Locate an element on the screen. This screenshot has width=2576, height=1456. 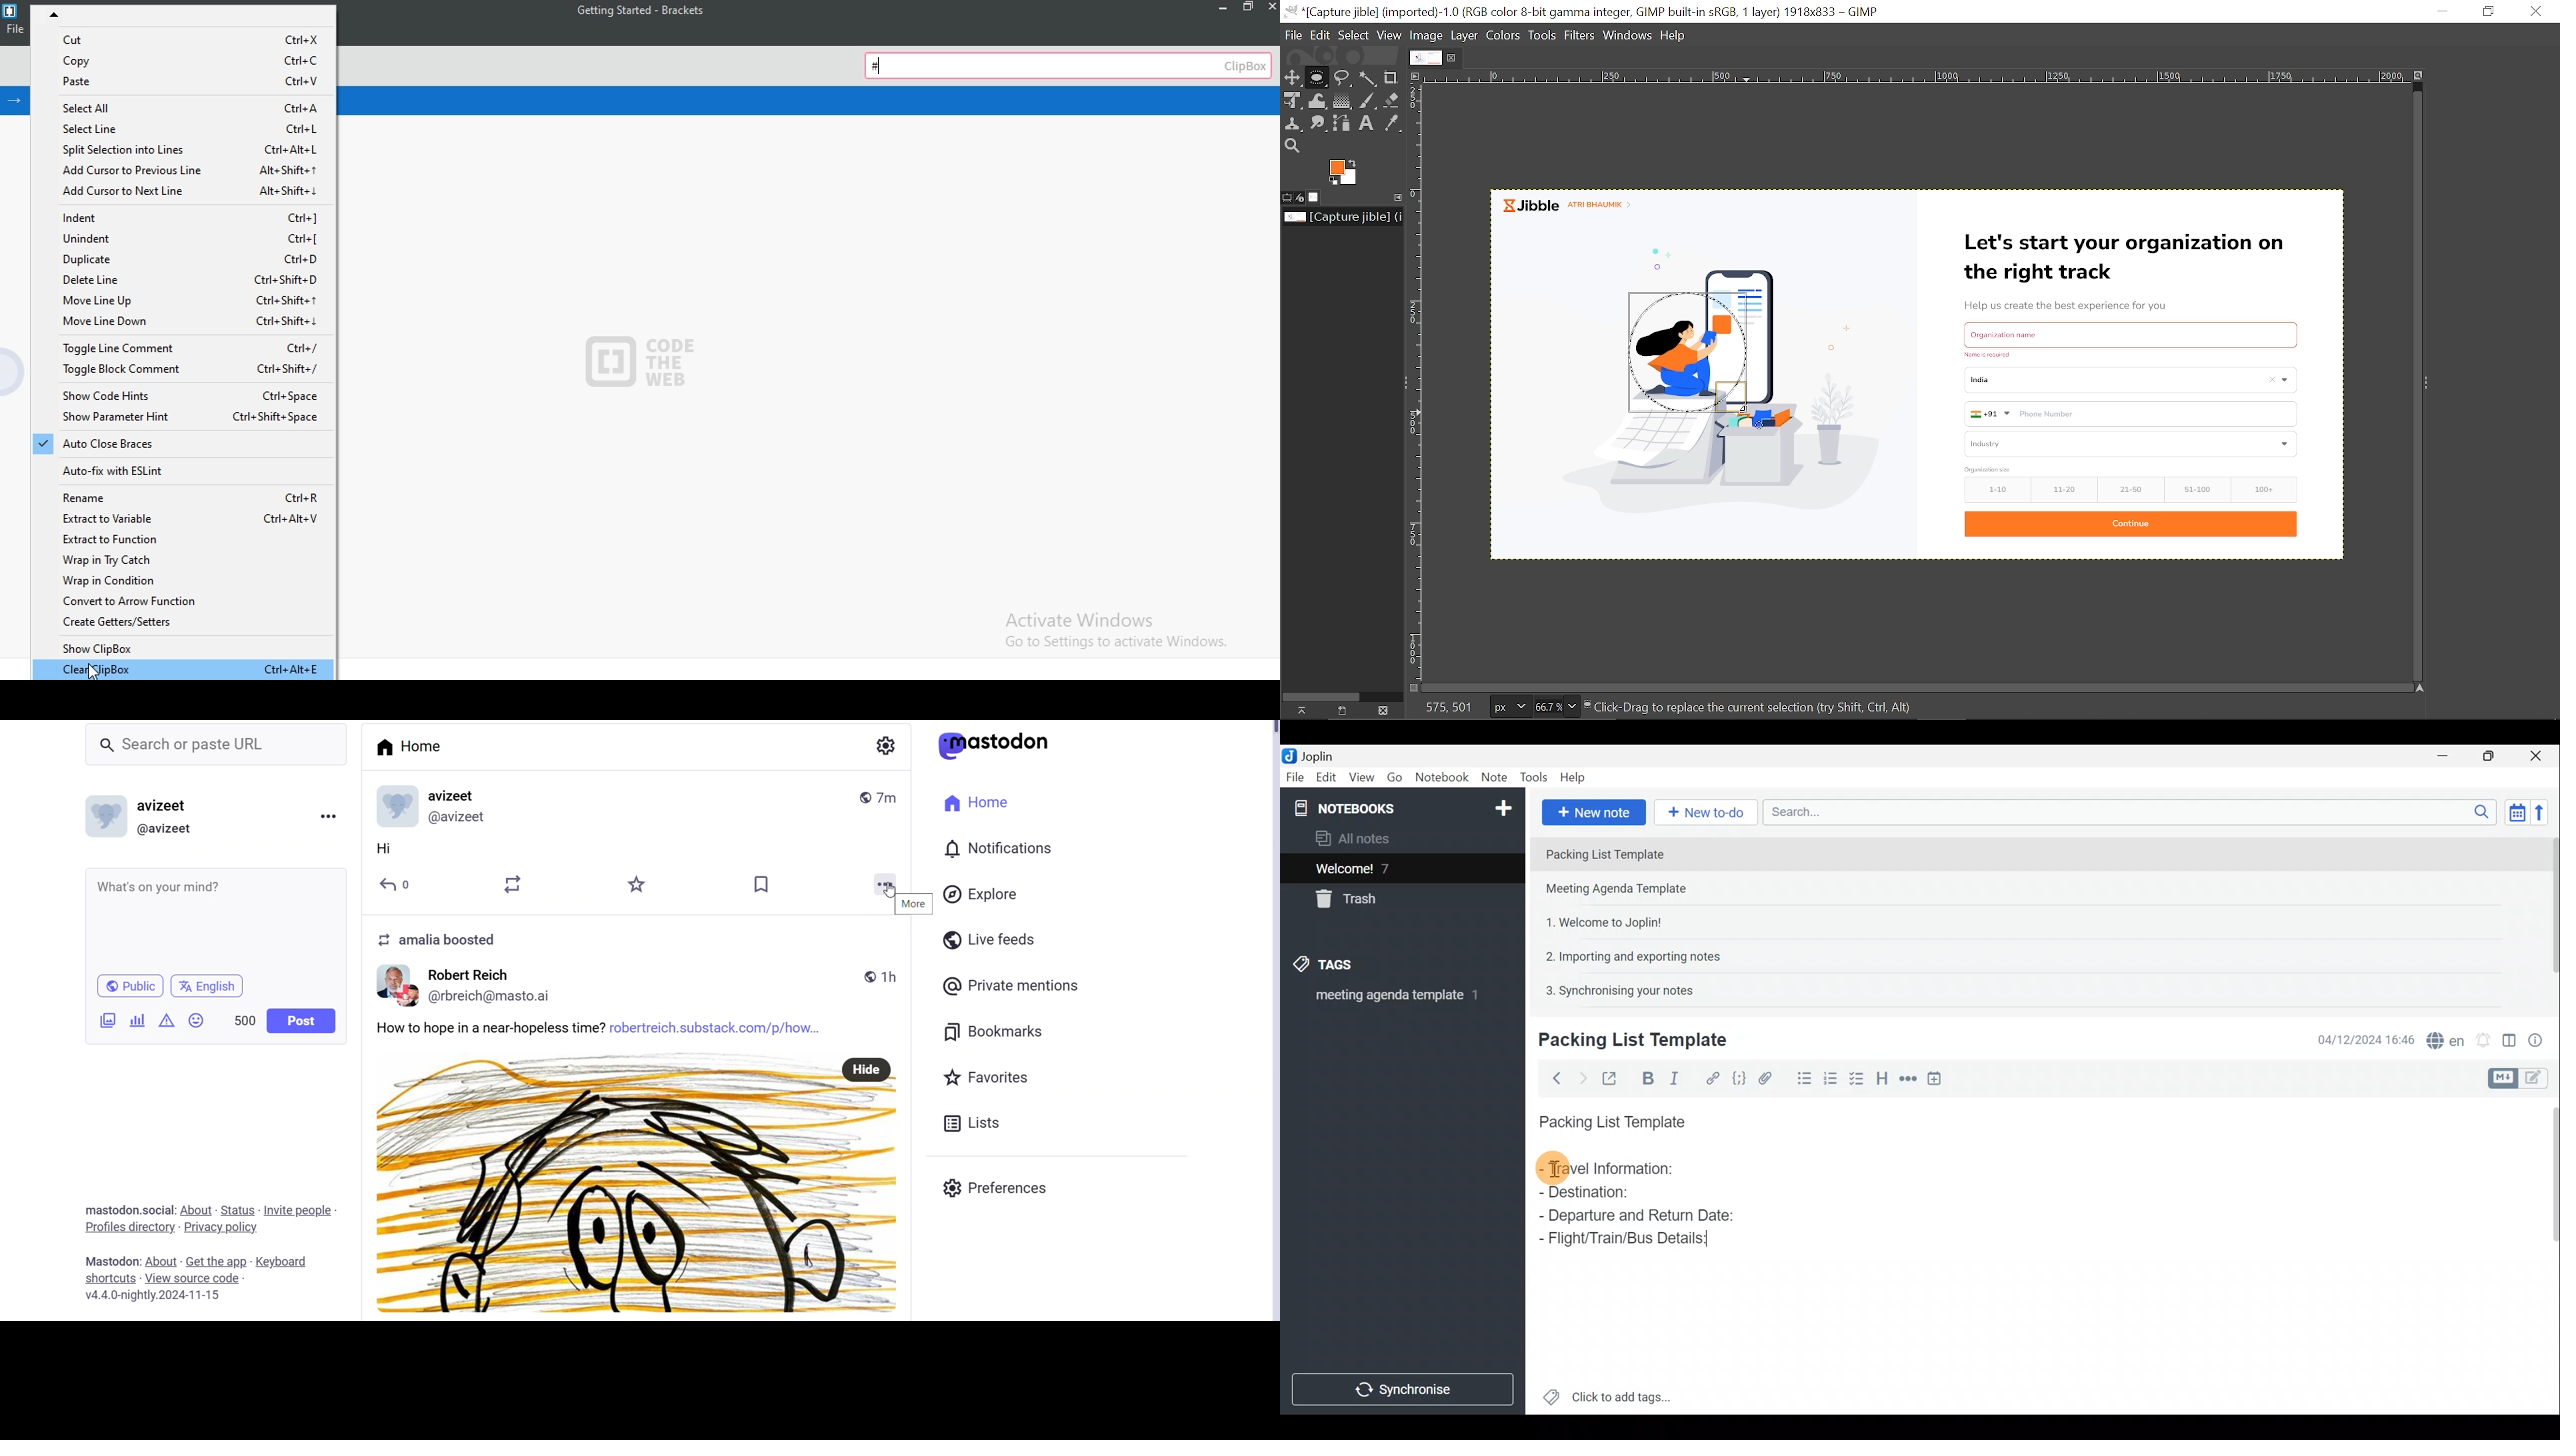
Note 2 is located at coordinates (1629, 890).